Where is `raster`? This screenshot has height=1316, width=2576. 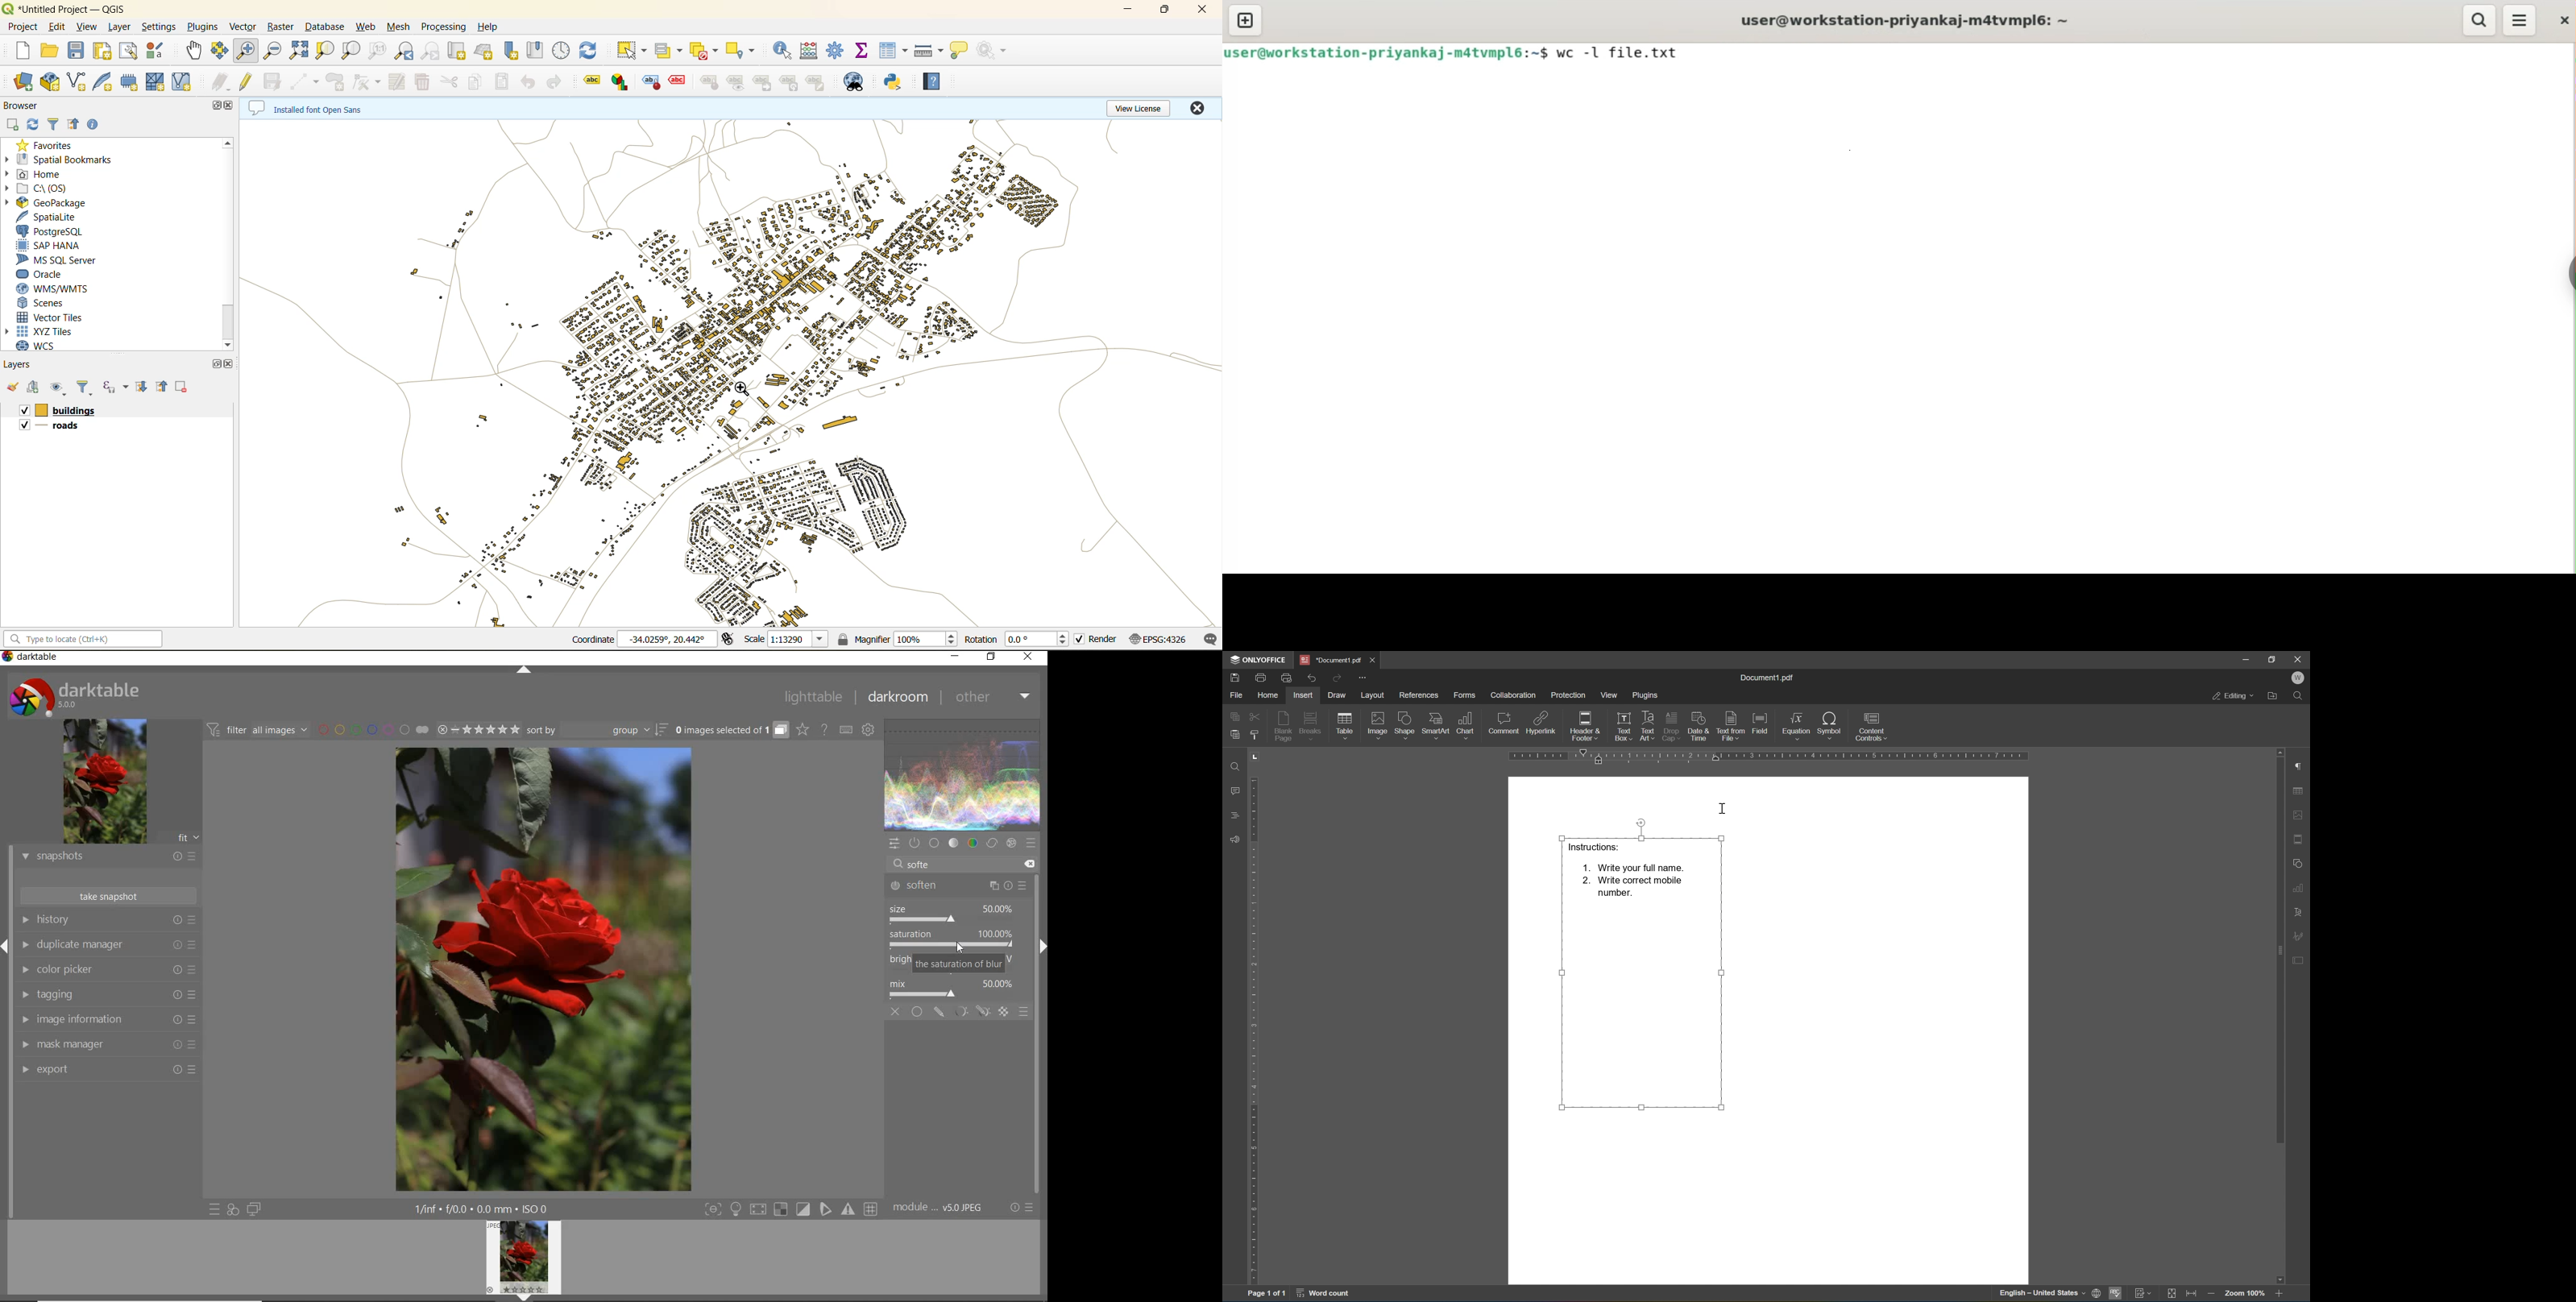 raster is located at coordinates (282, 28).